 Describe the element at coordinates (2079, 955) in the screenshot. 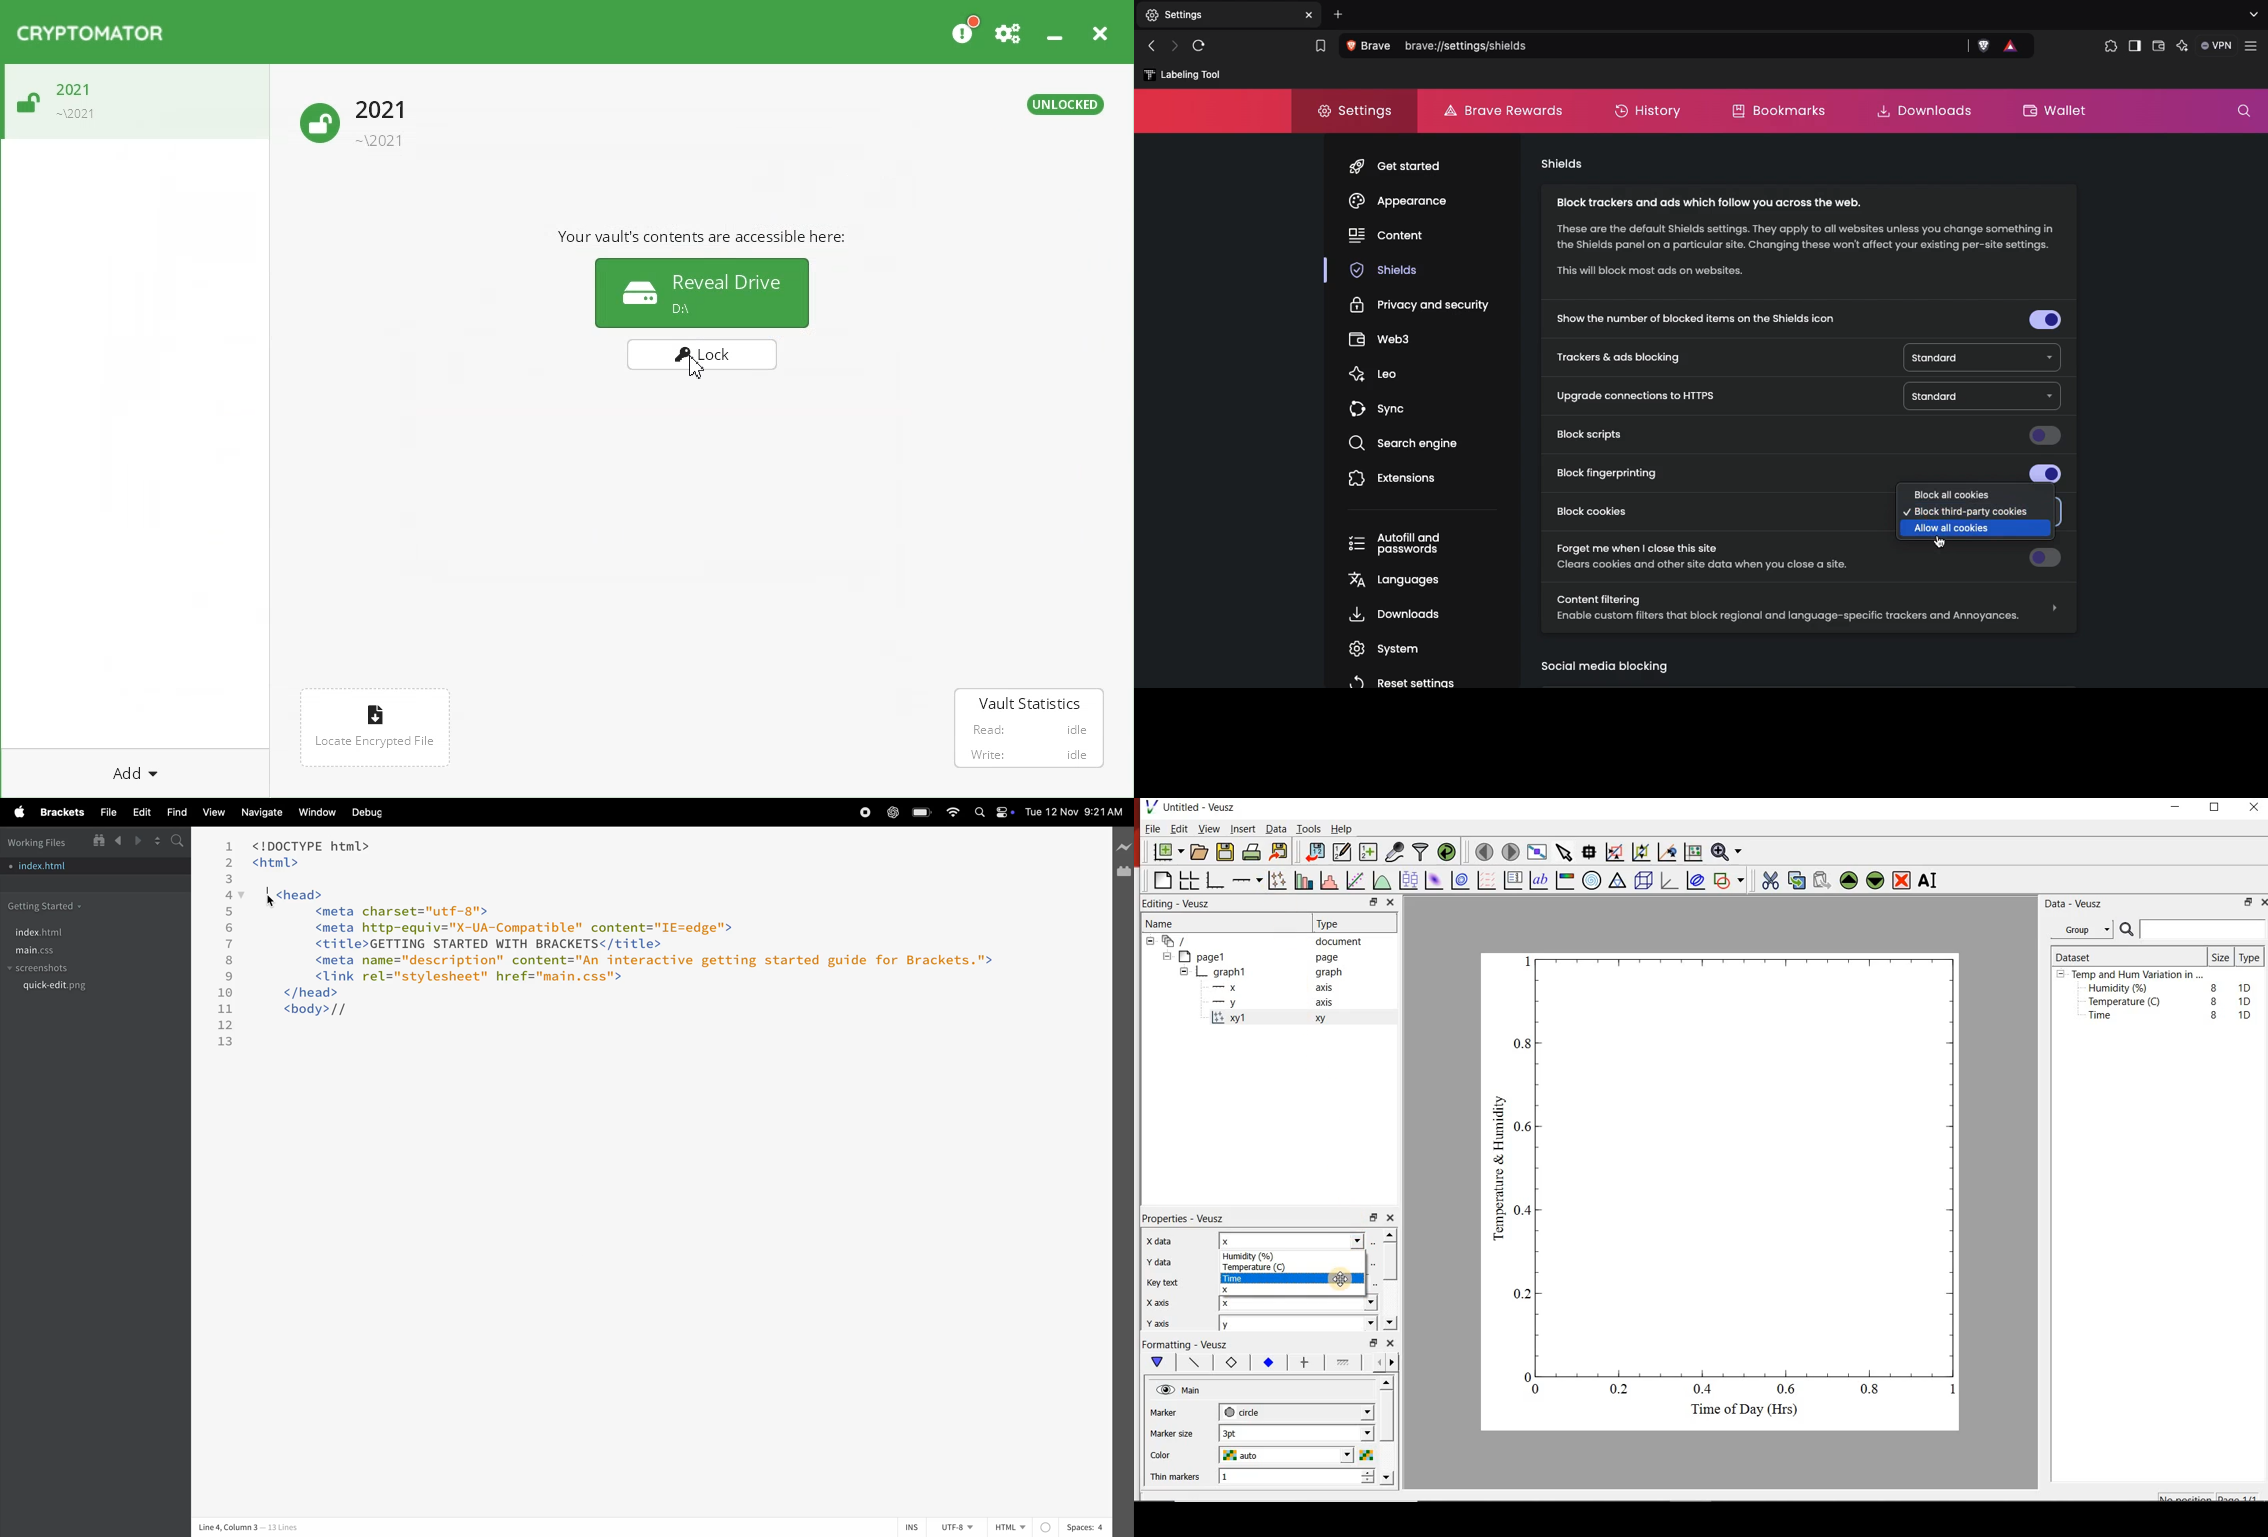

I see `Dataset` at that location.